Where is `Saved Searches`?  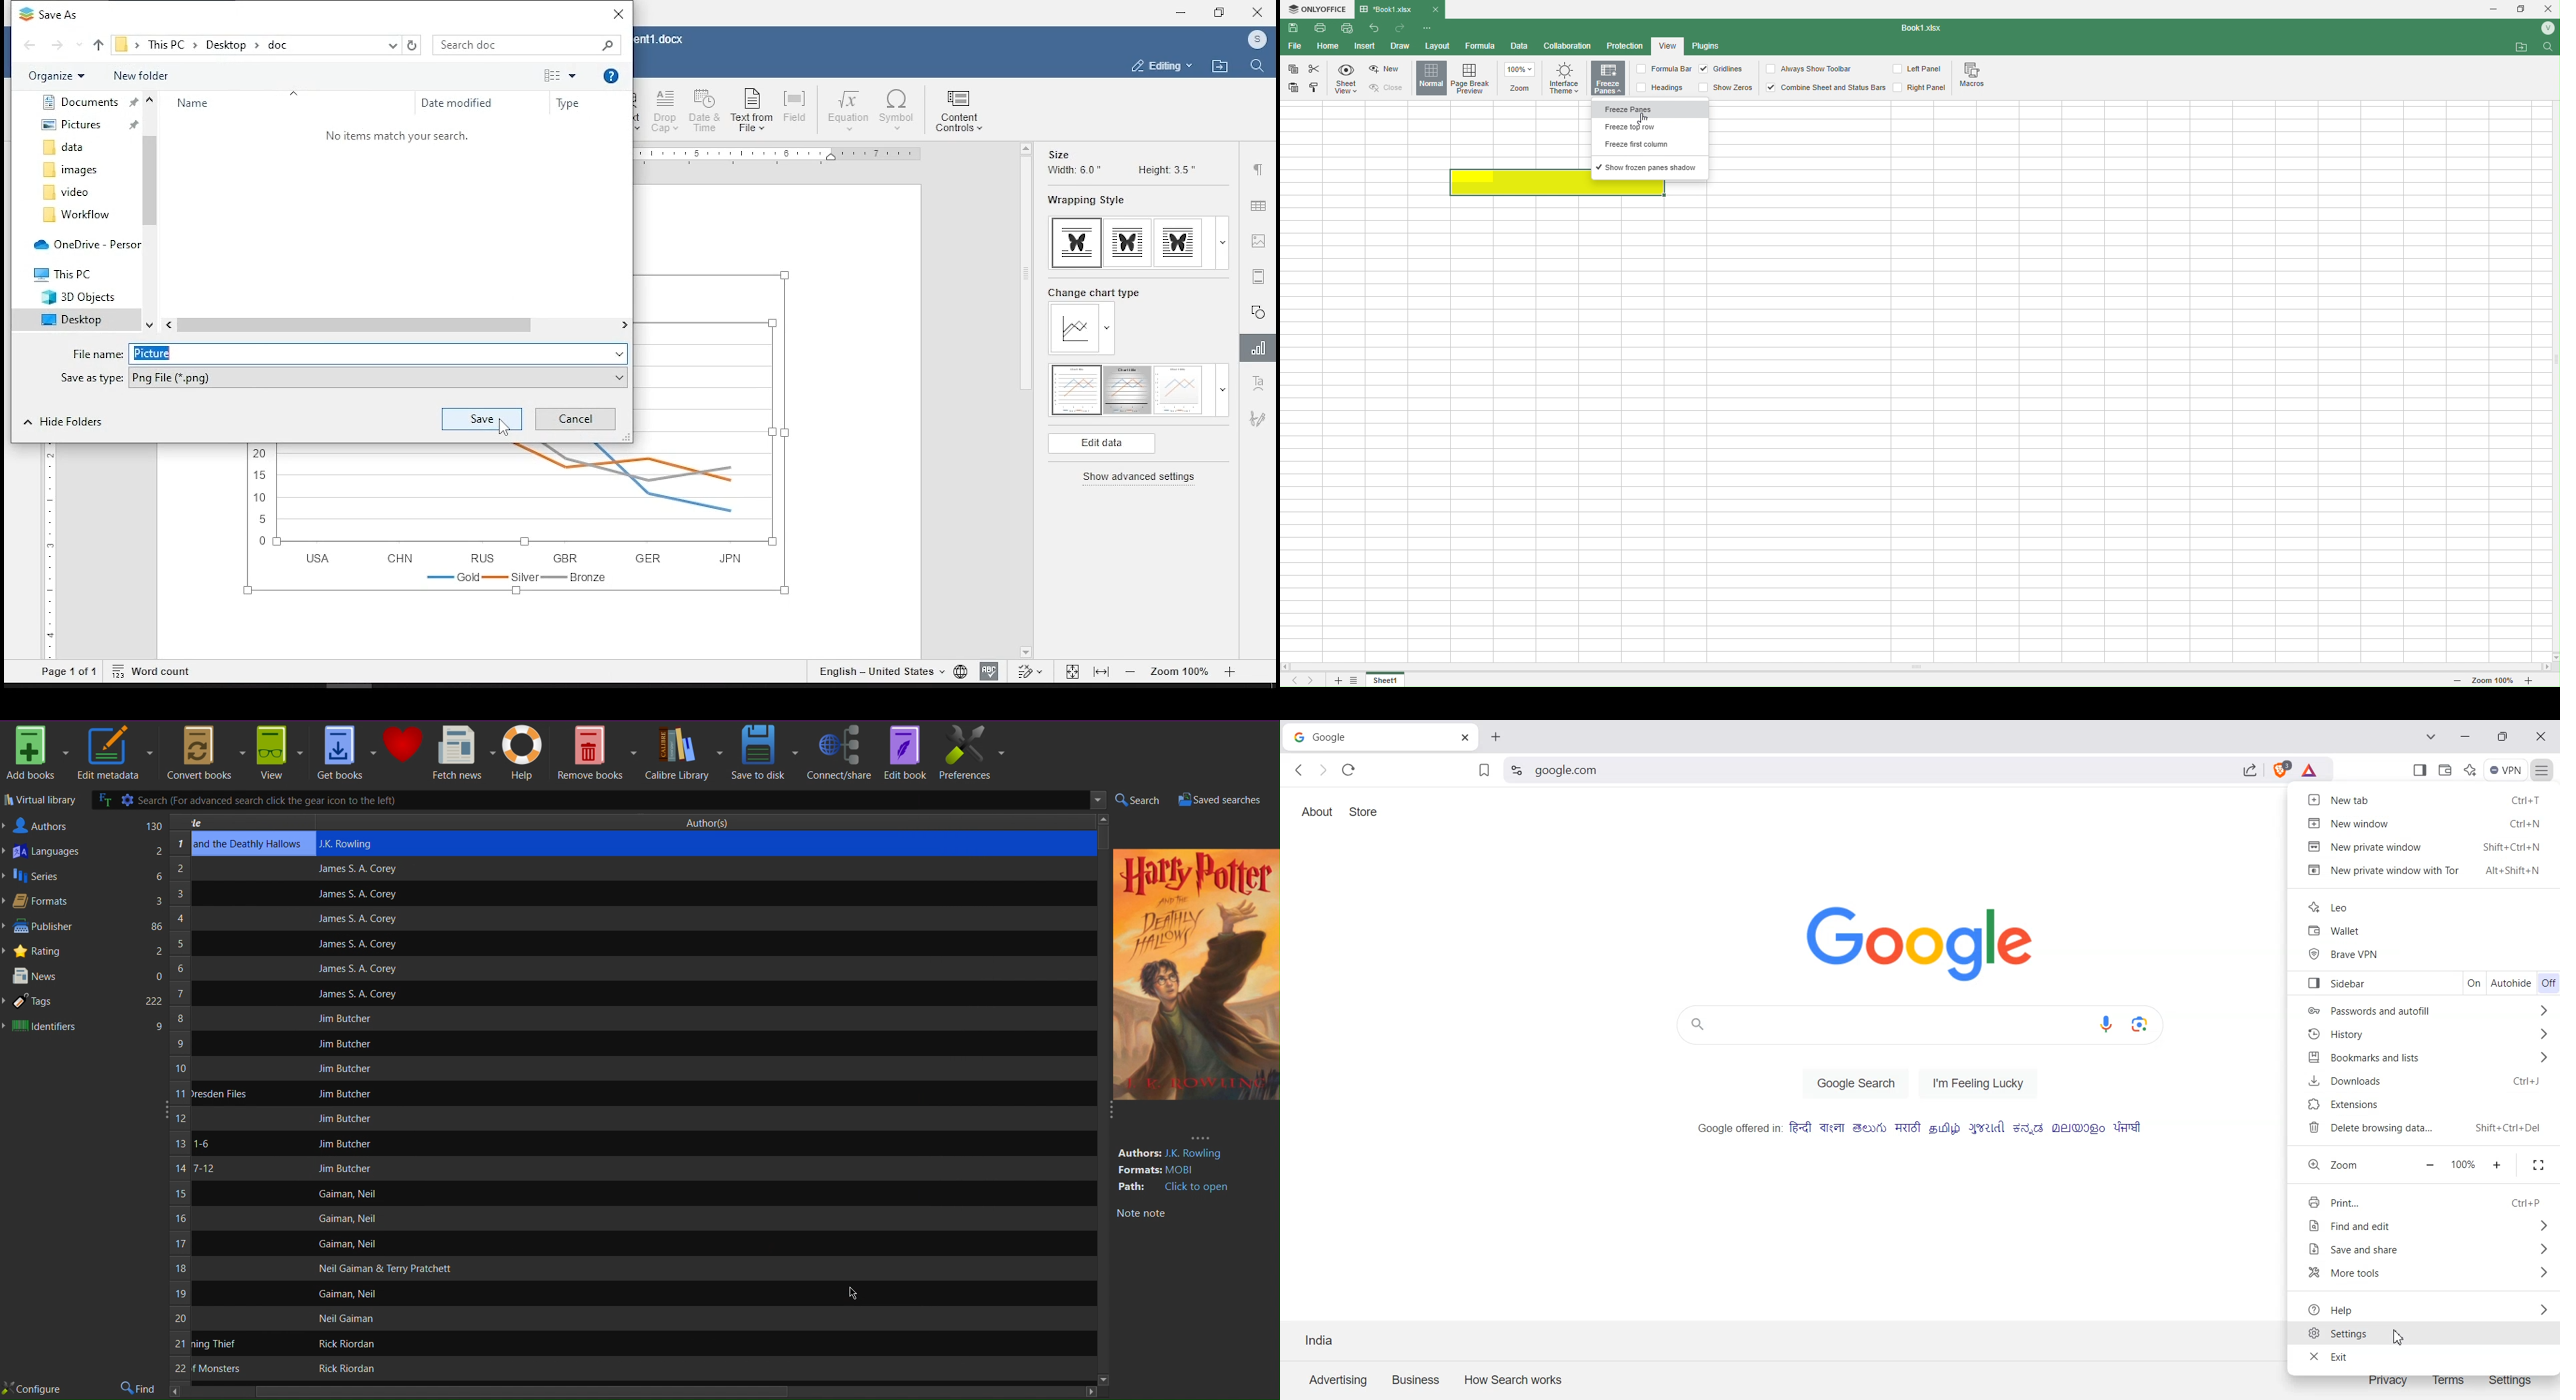 Saved Searches is located at coordinates (1225, 800).